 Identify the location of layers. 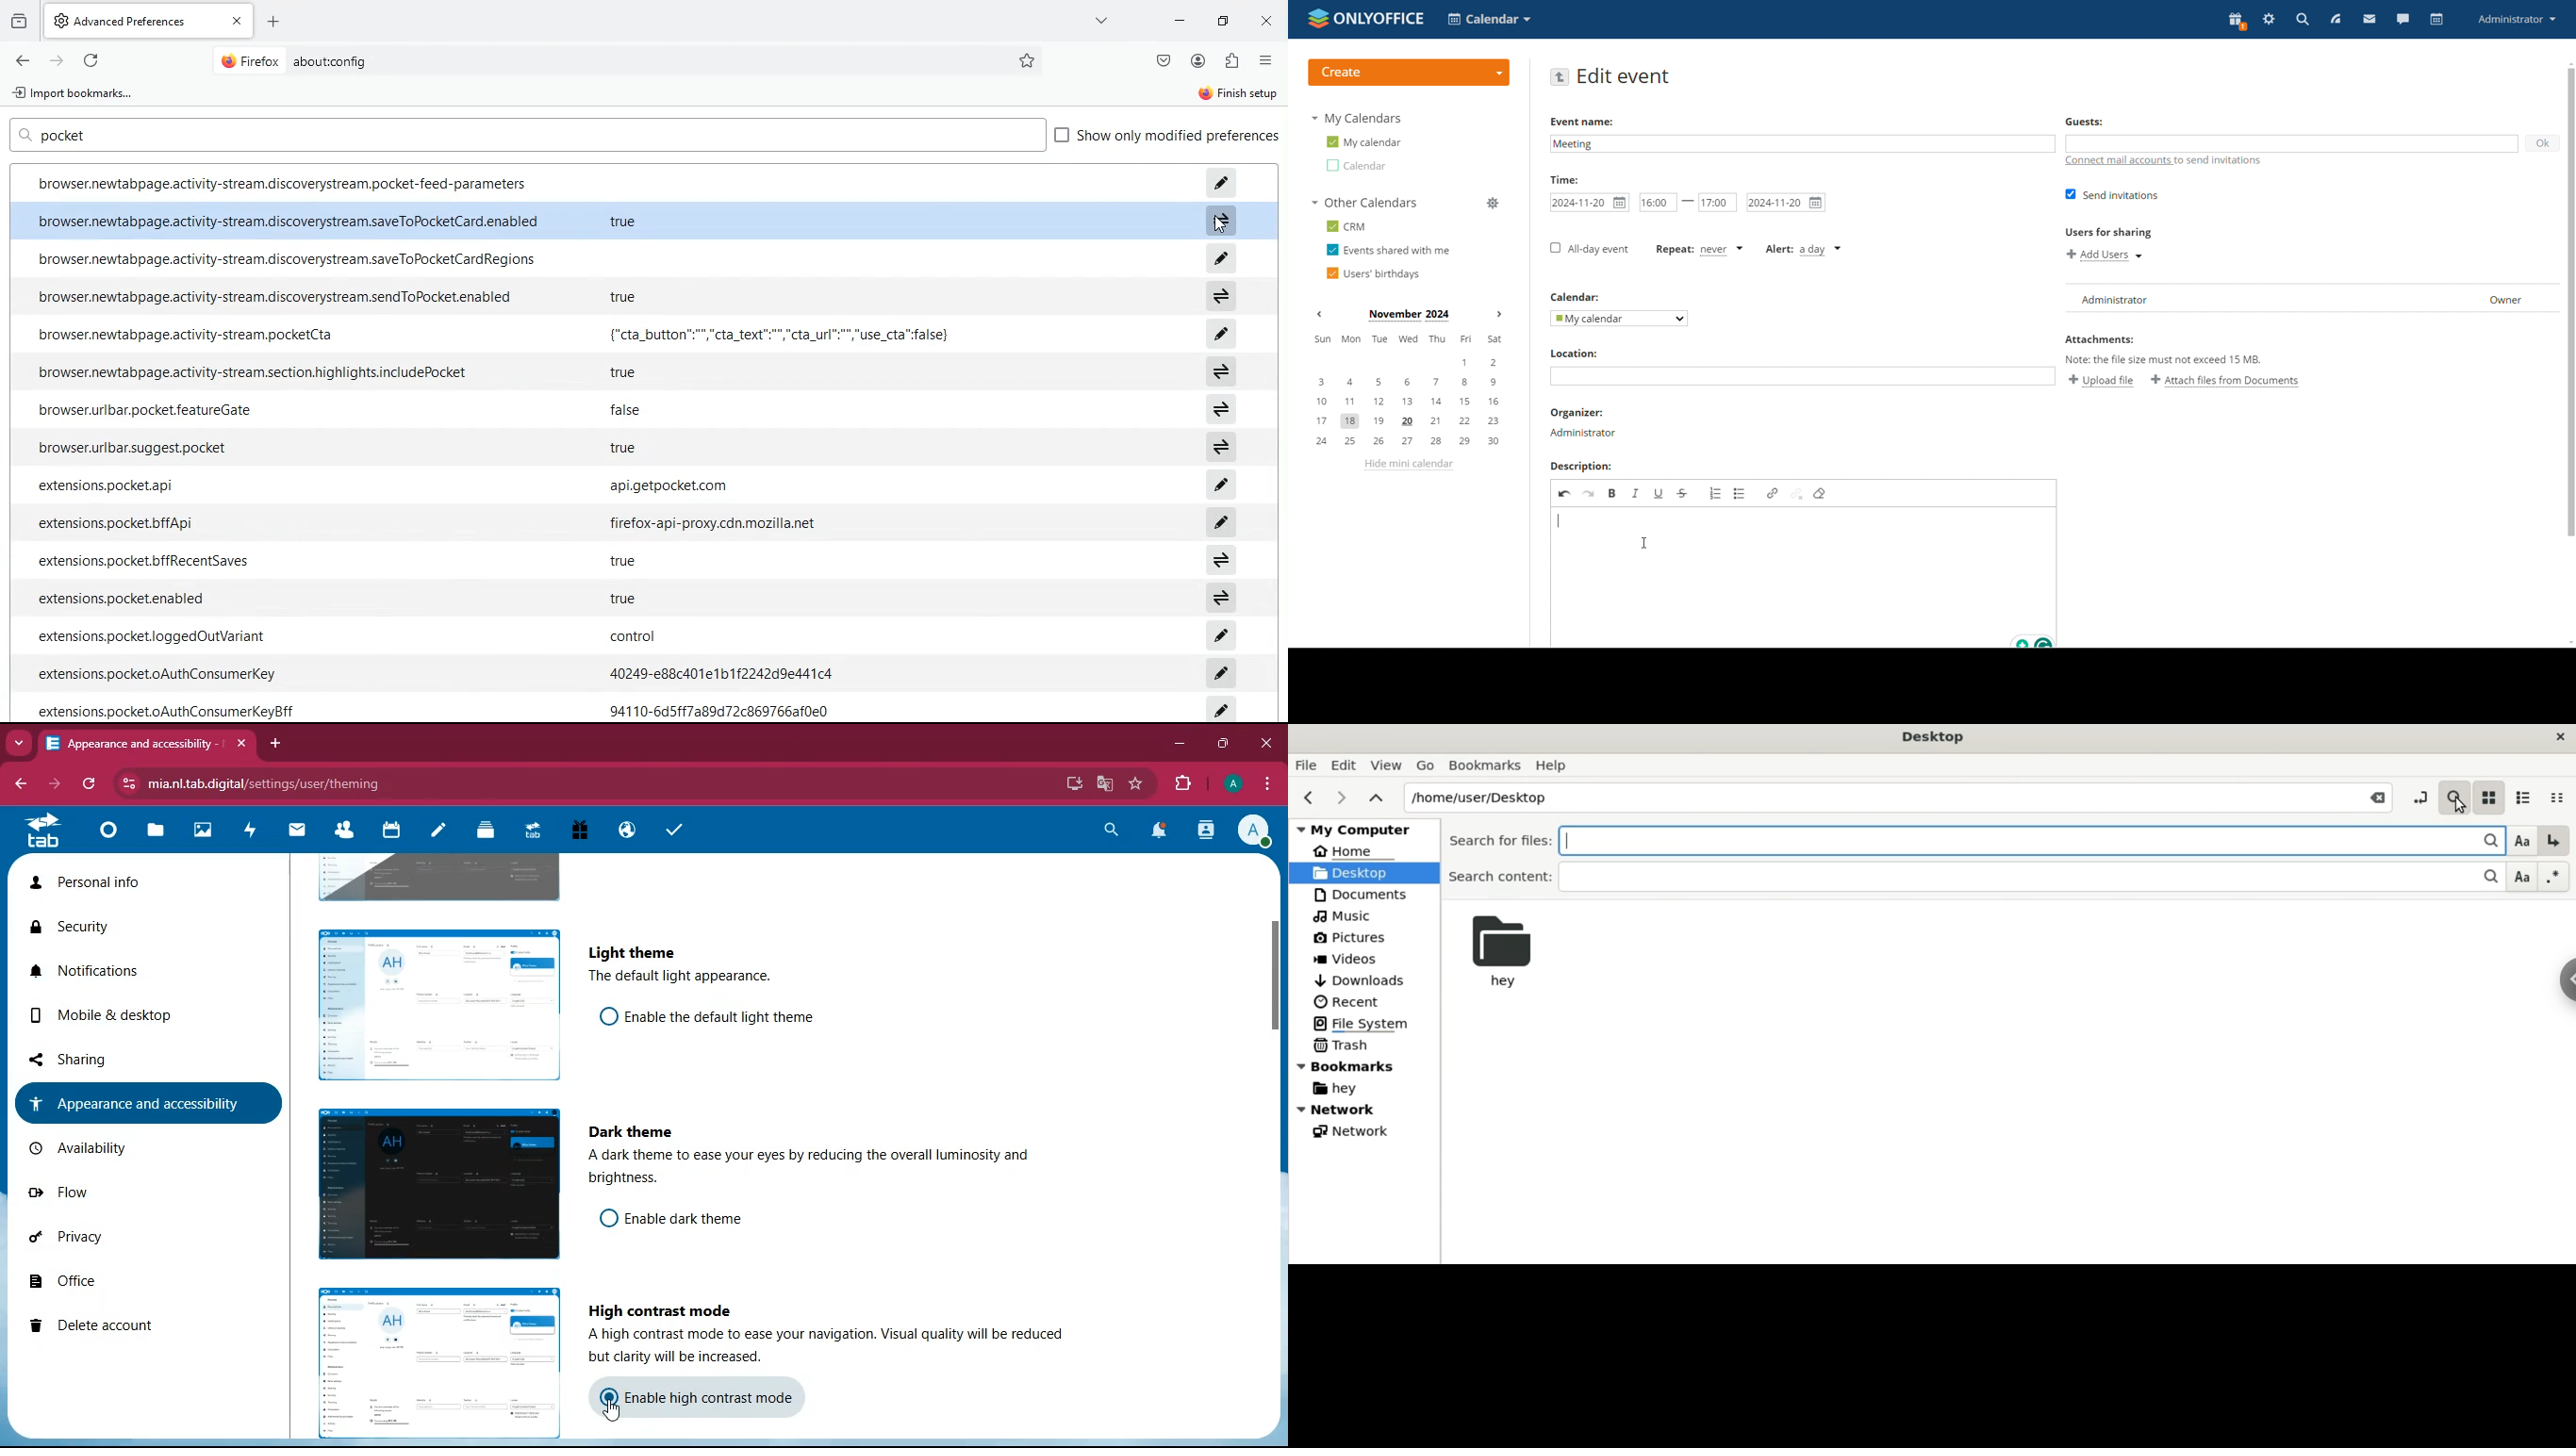
(482, 832).